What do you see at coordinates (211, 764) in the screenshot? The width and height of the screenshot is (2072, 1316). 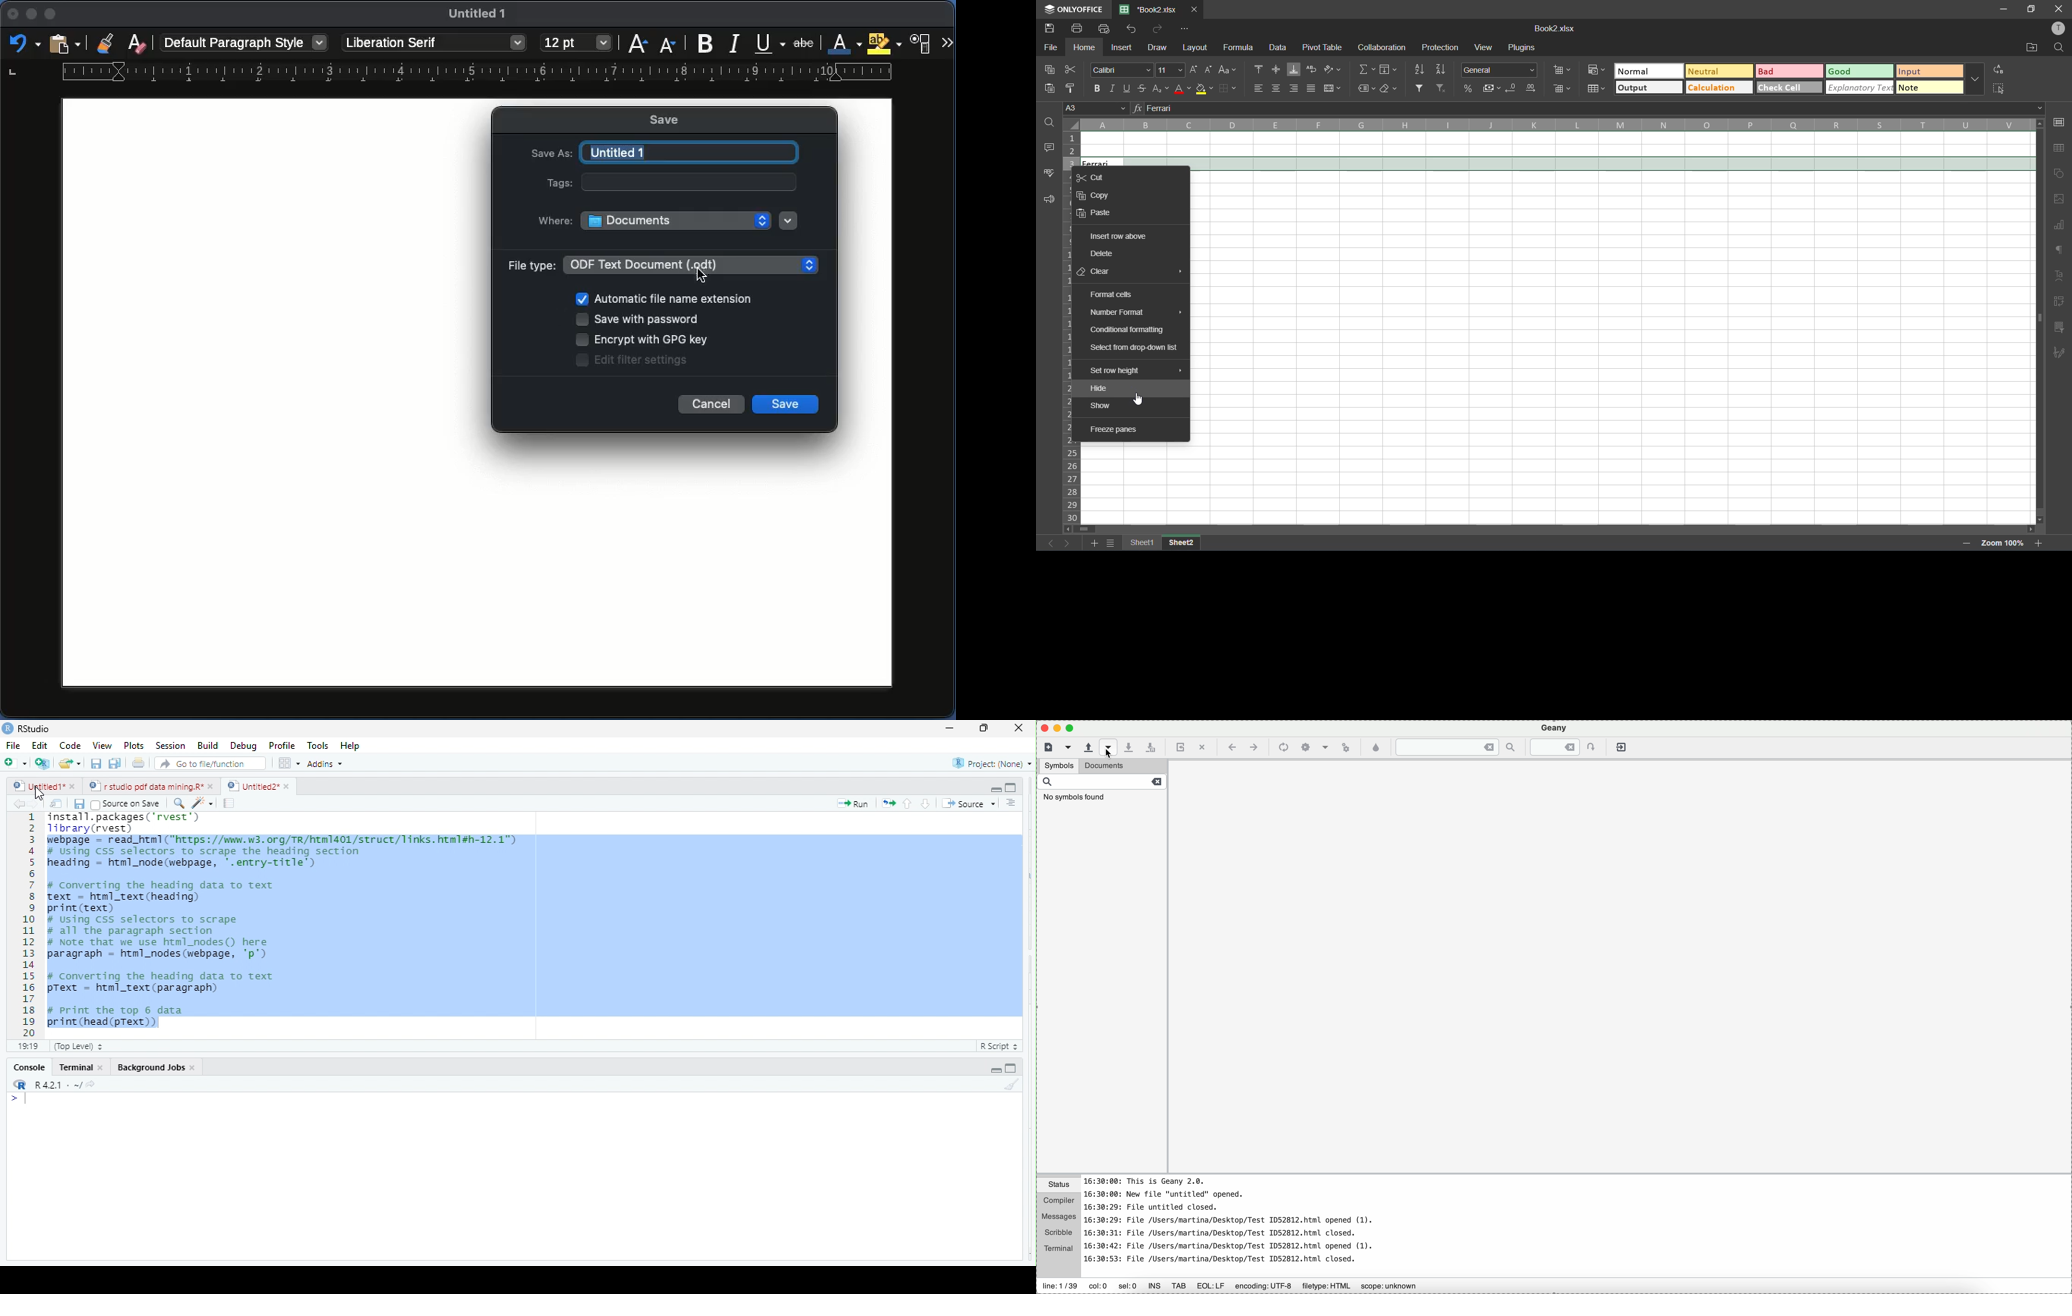 I see ` Go to file/function` at bounding box center [211, 764].